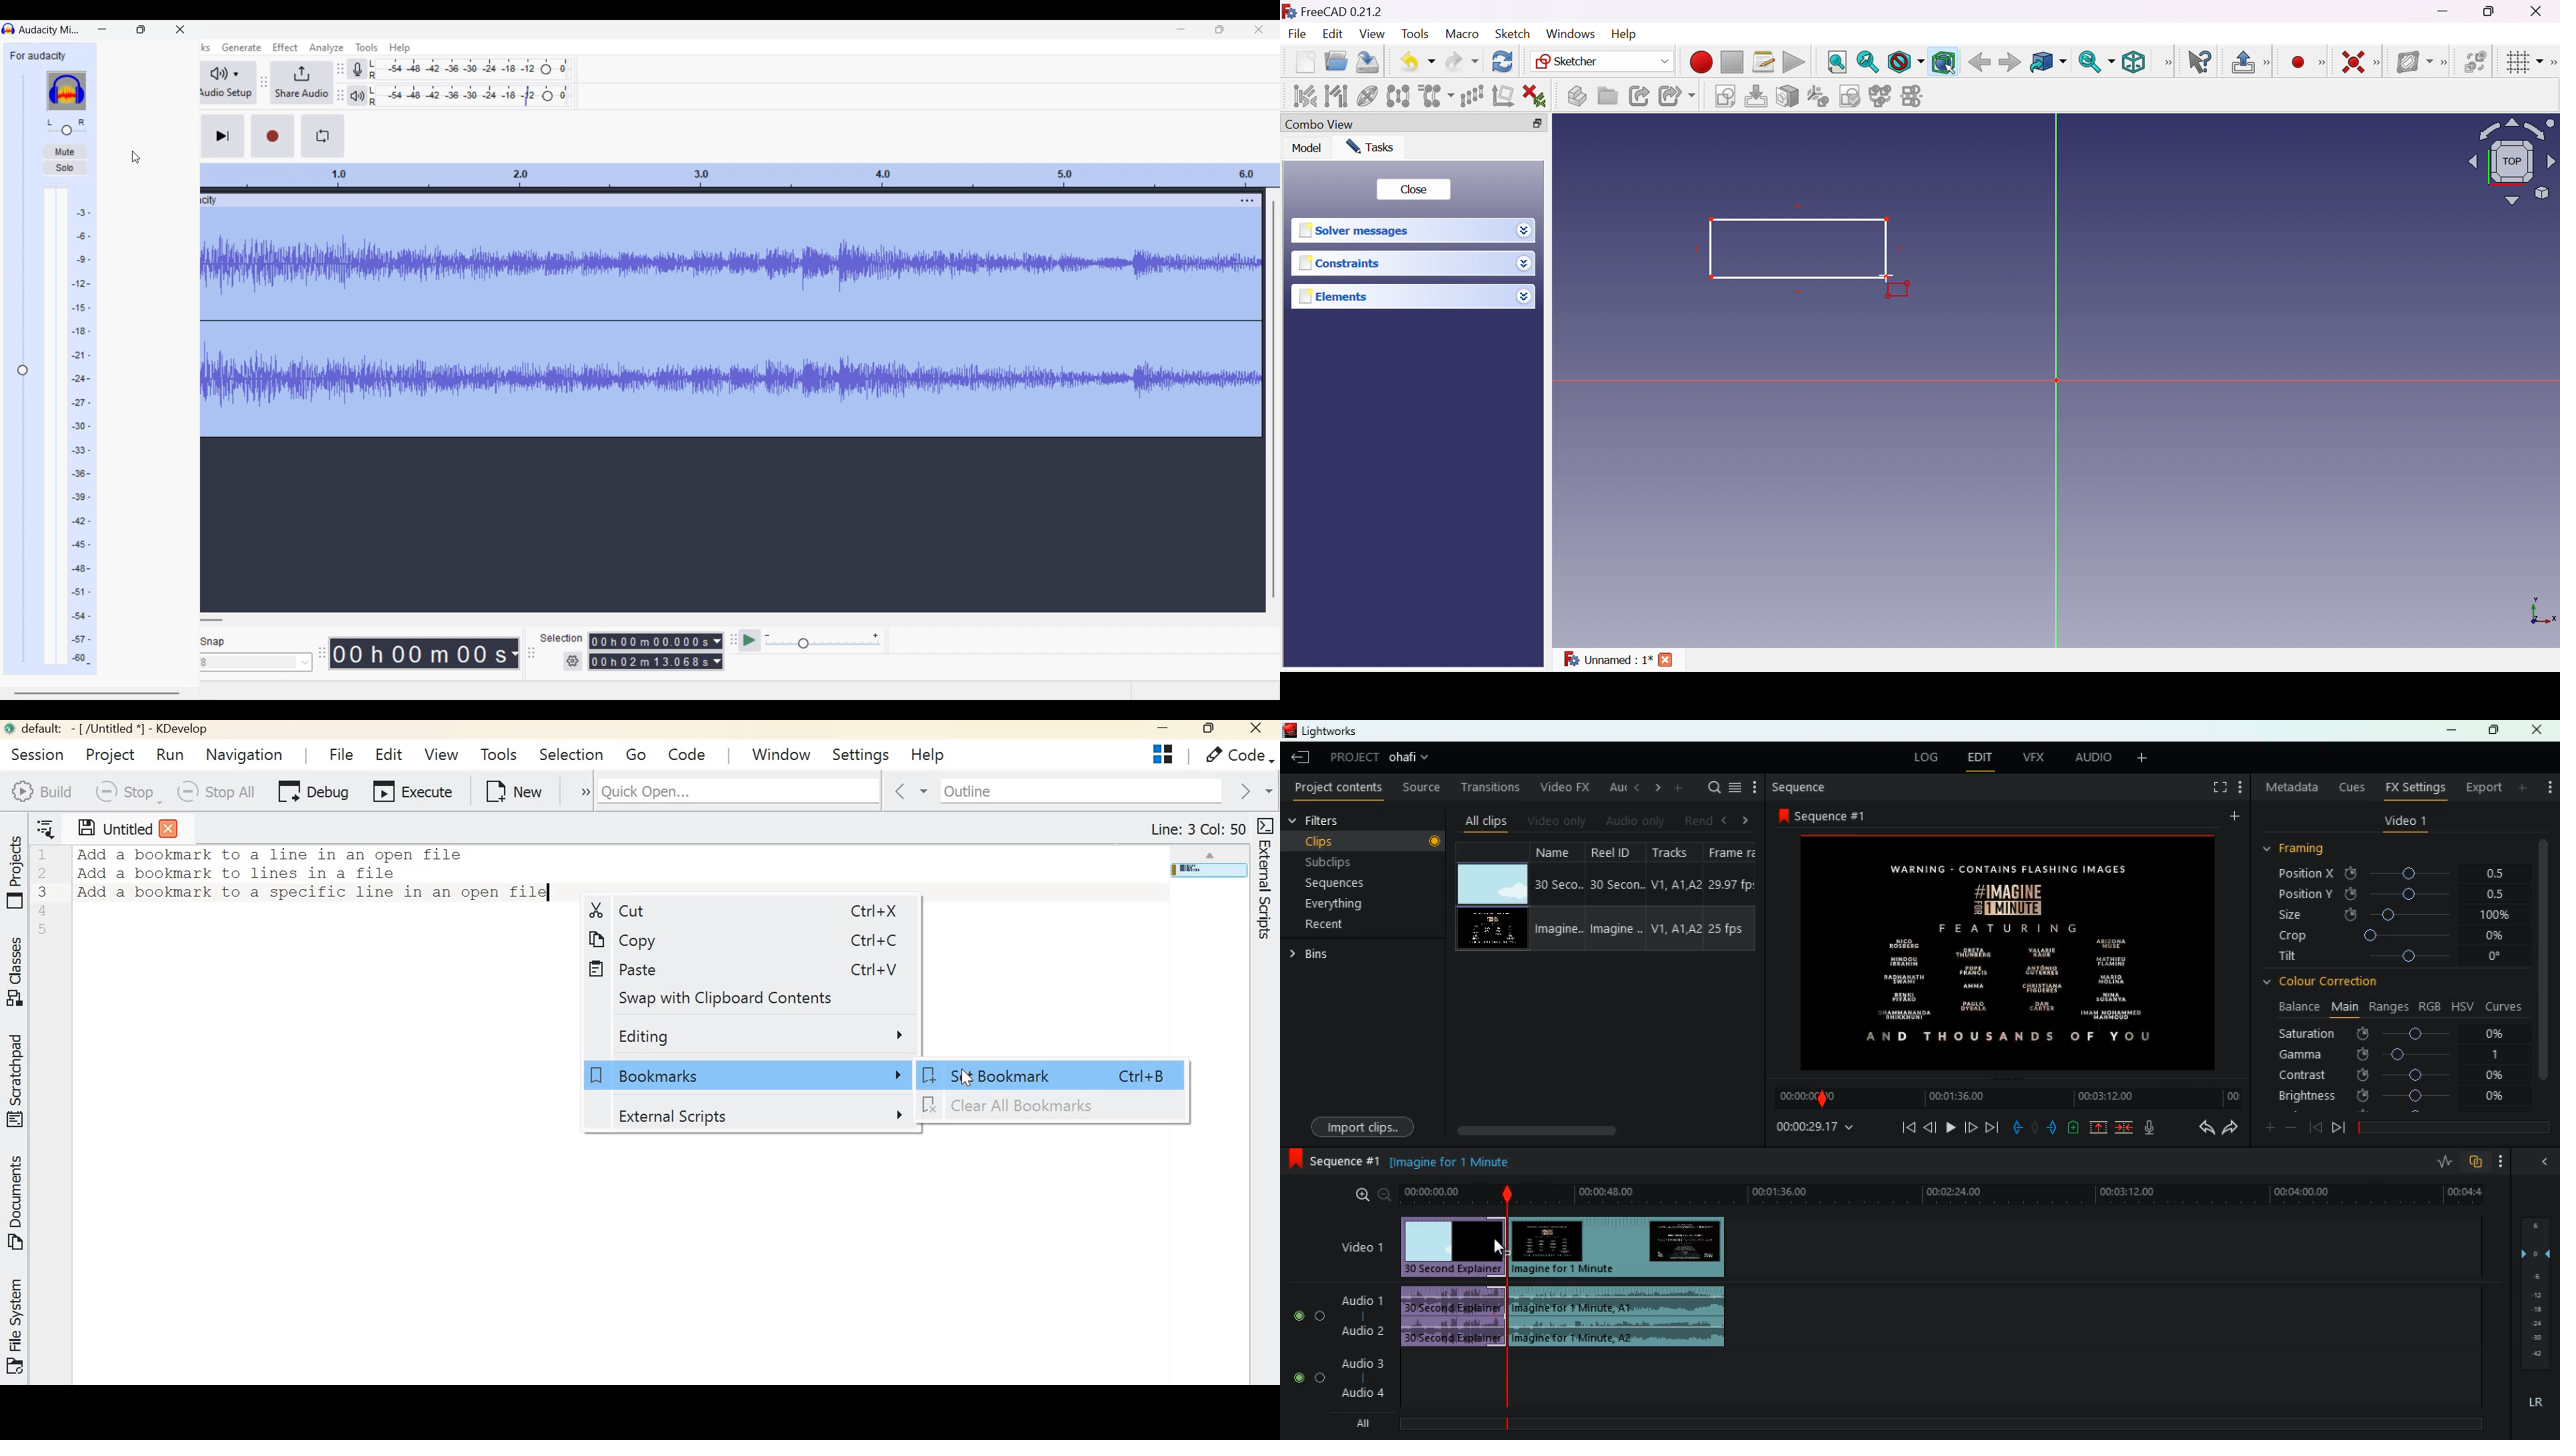  Describe the element at coordinates (2544, 973) in the screenshot. I see `vertical scroll bar` at that location.